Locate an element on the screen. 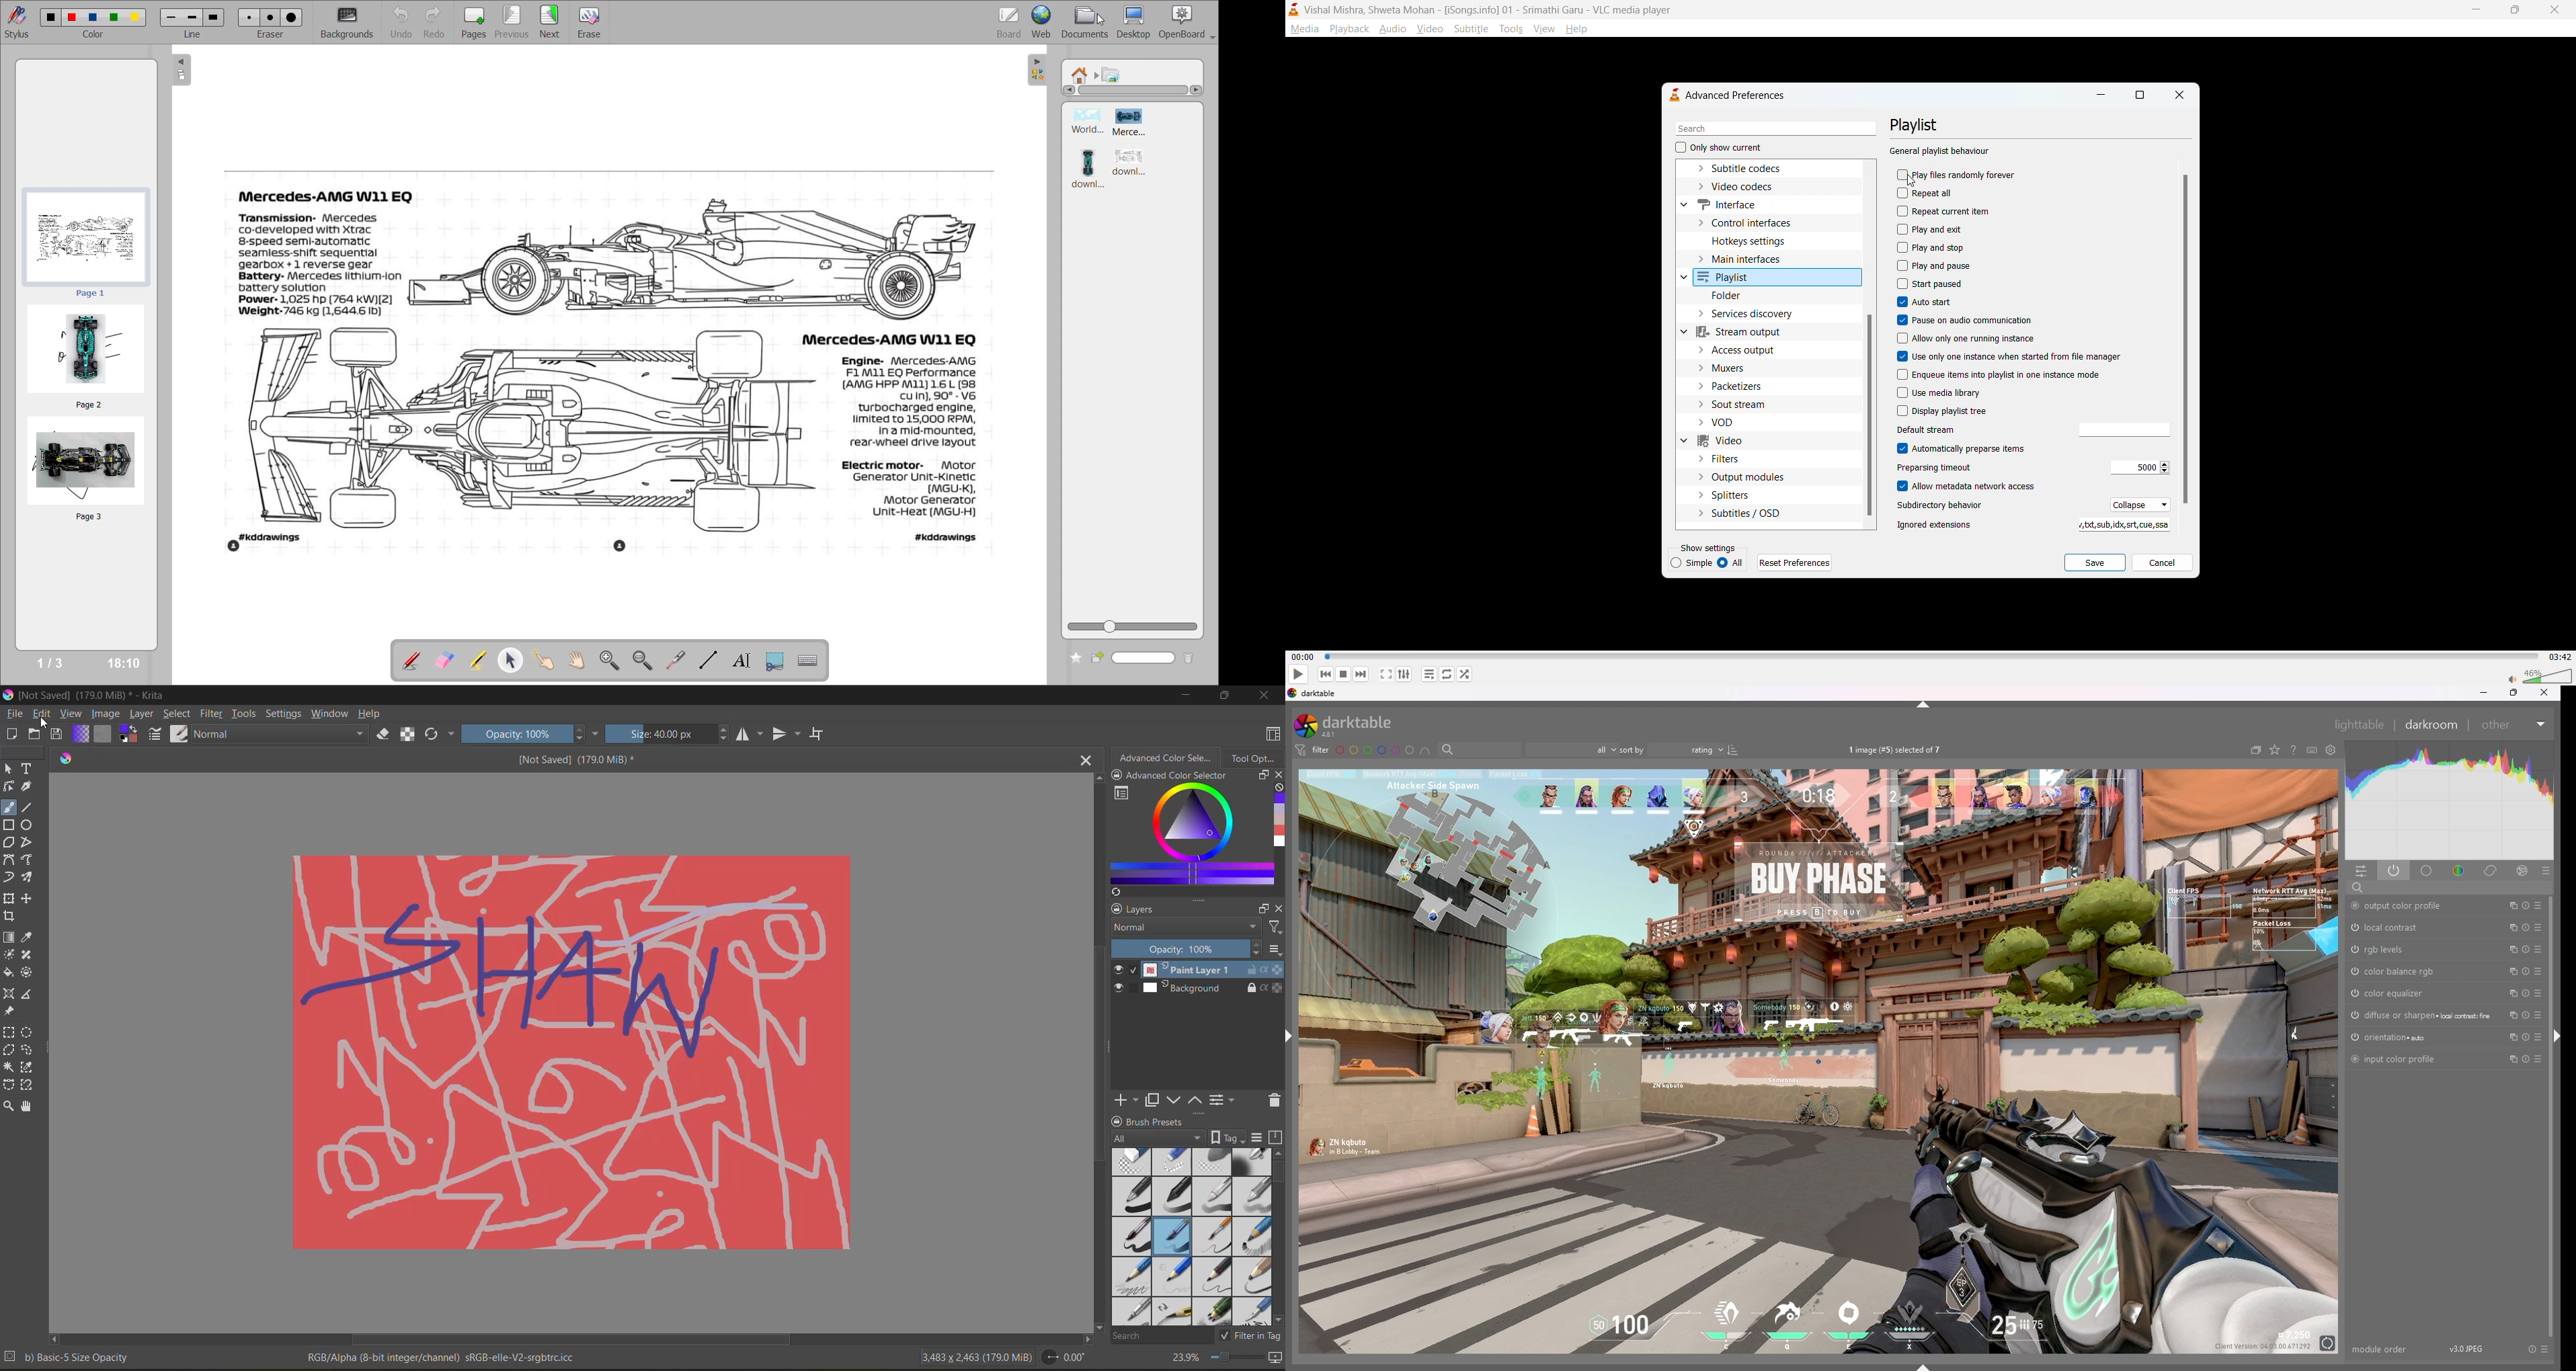  presets is located at coordinates (2539, 927).